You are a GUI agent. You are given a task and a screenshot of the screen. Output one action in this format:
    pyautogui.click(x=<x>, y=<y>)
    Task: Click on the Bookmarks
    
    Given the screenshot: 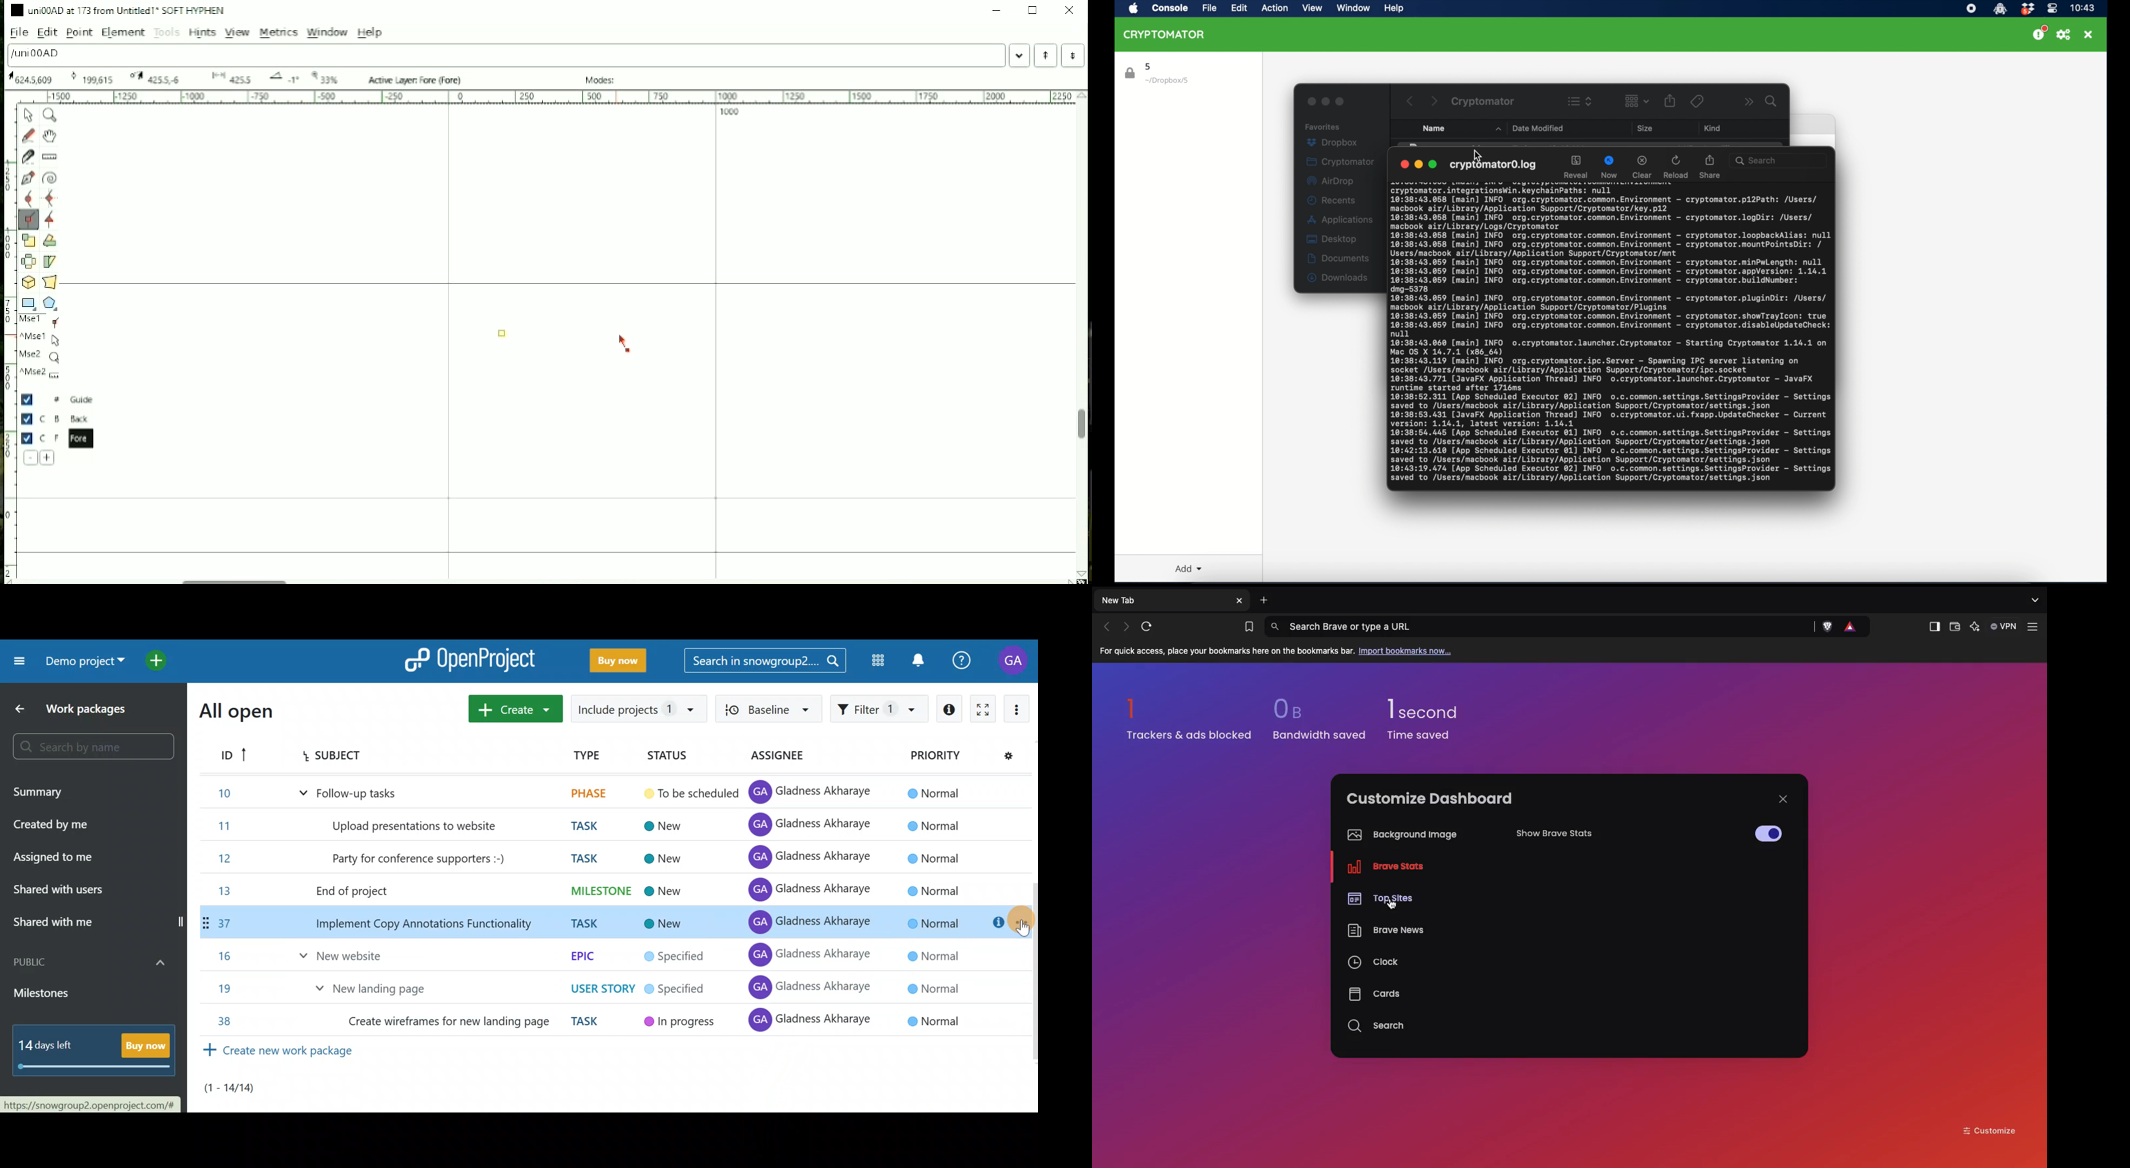 What is the action you would take?
    pyautogui.click(x=1246, y=627)
    